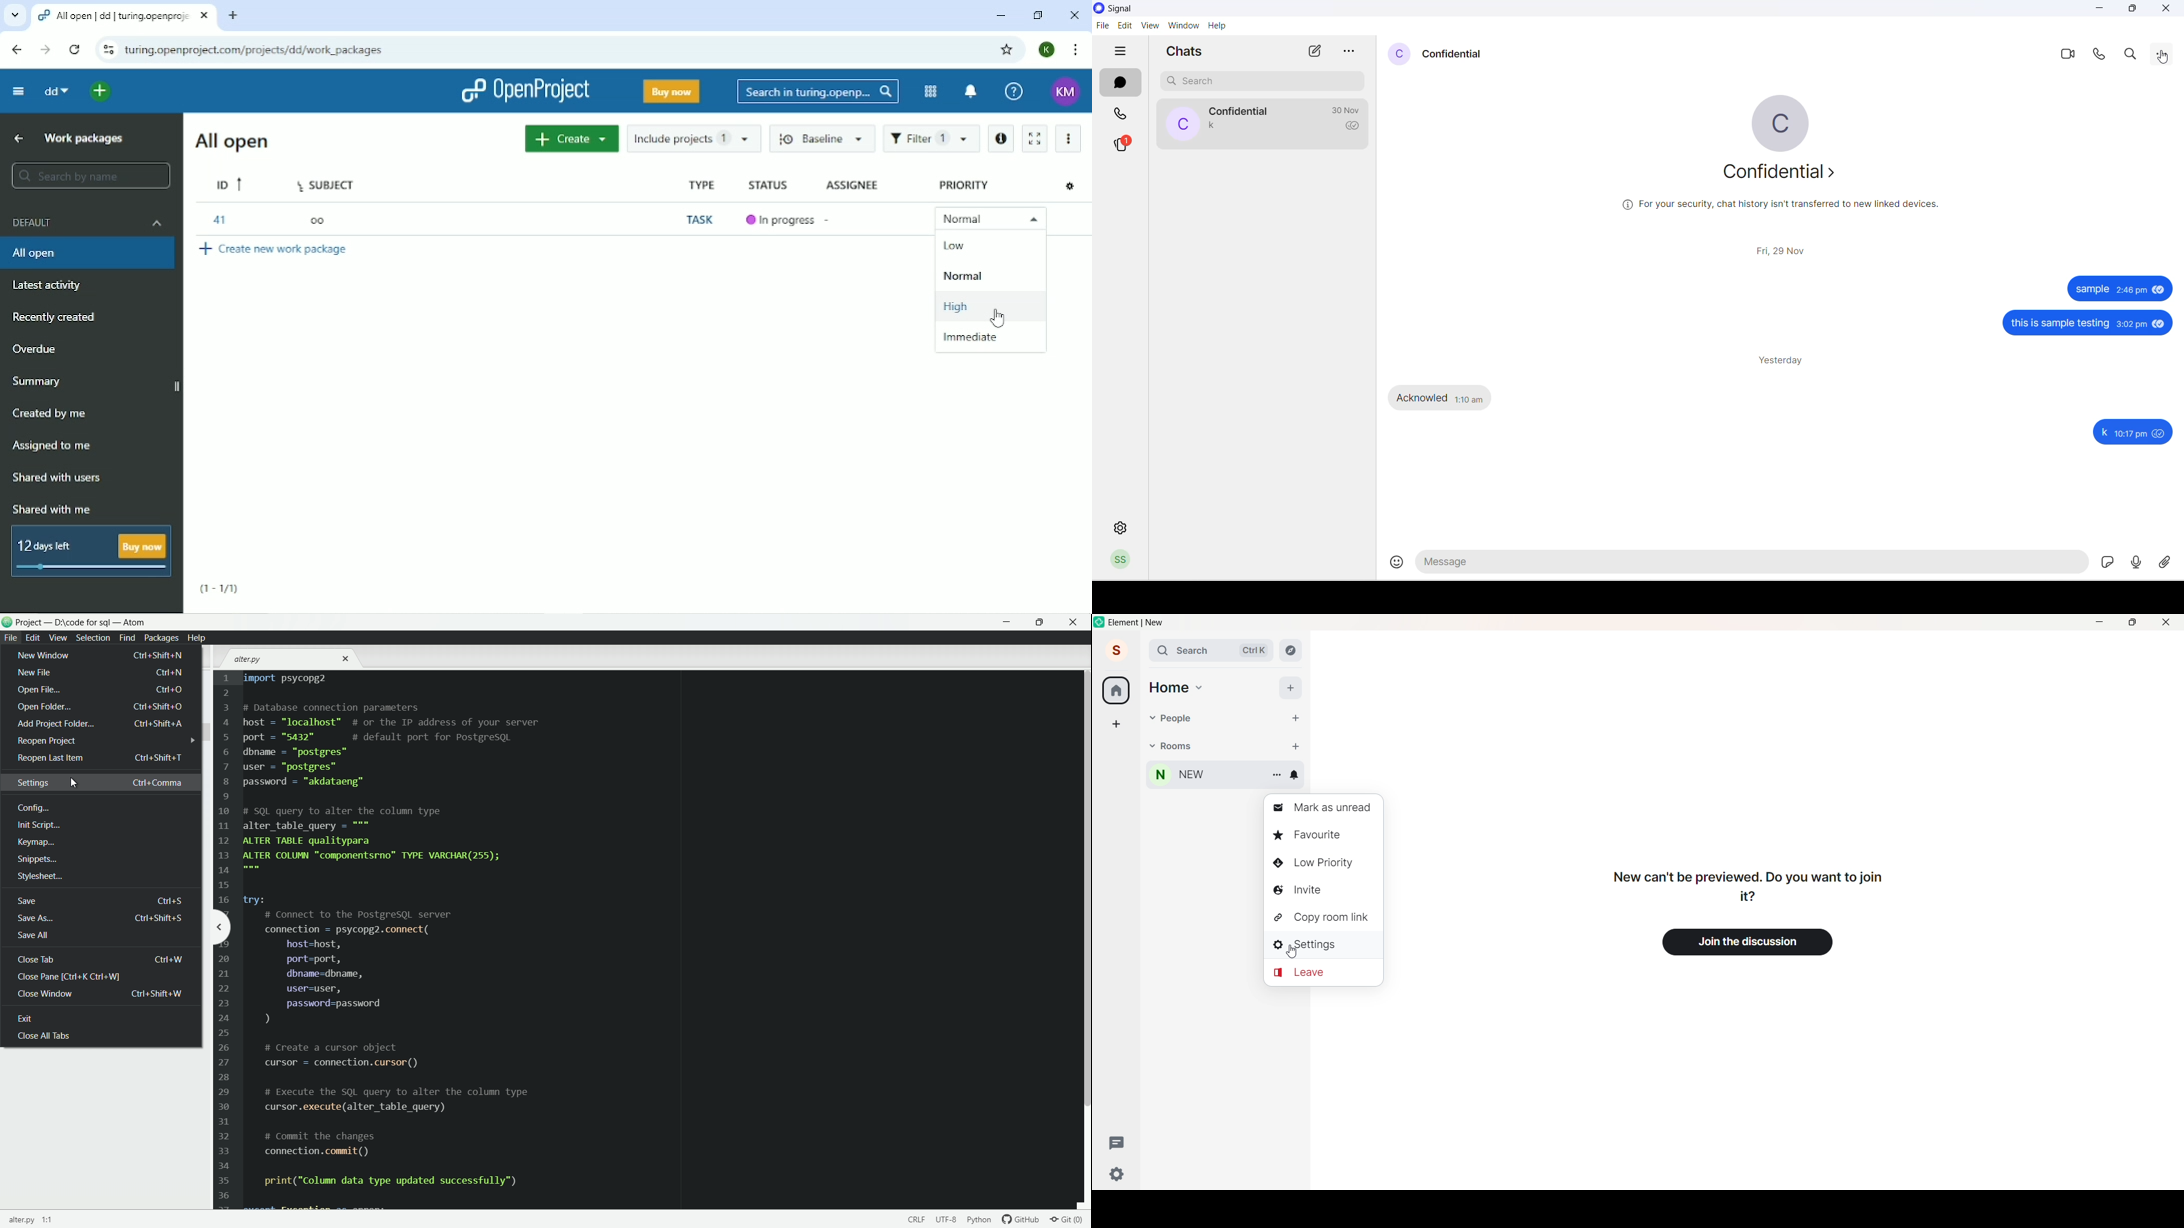 Image resolution: width=2184 pixels, height=1232 pixels. What do you see at coordinates (1257, 82) in the screenshot?
I see `search chat` at bounding box center [1257, 82].